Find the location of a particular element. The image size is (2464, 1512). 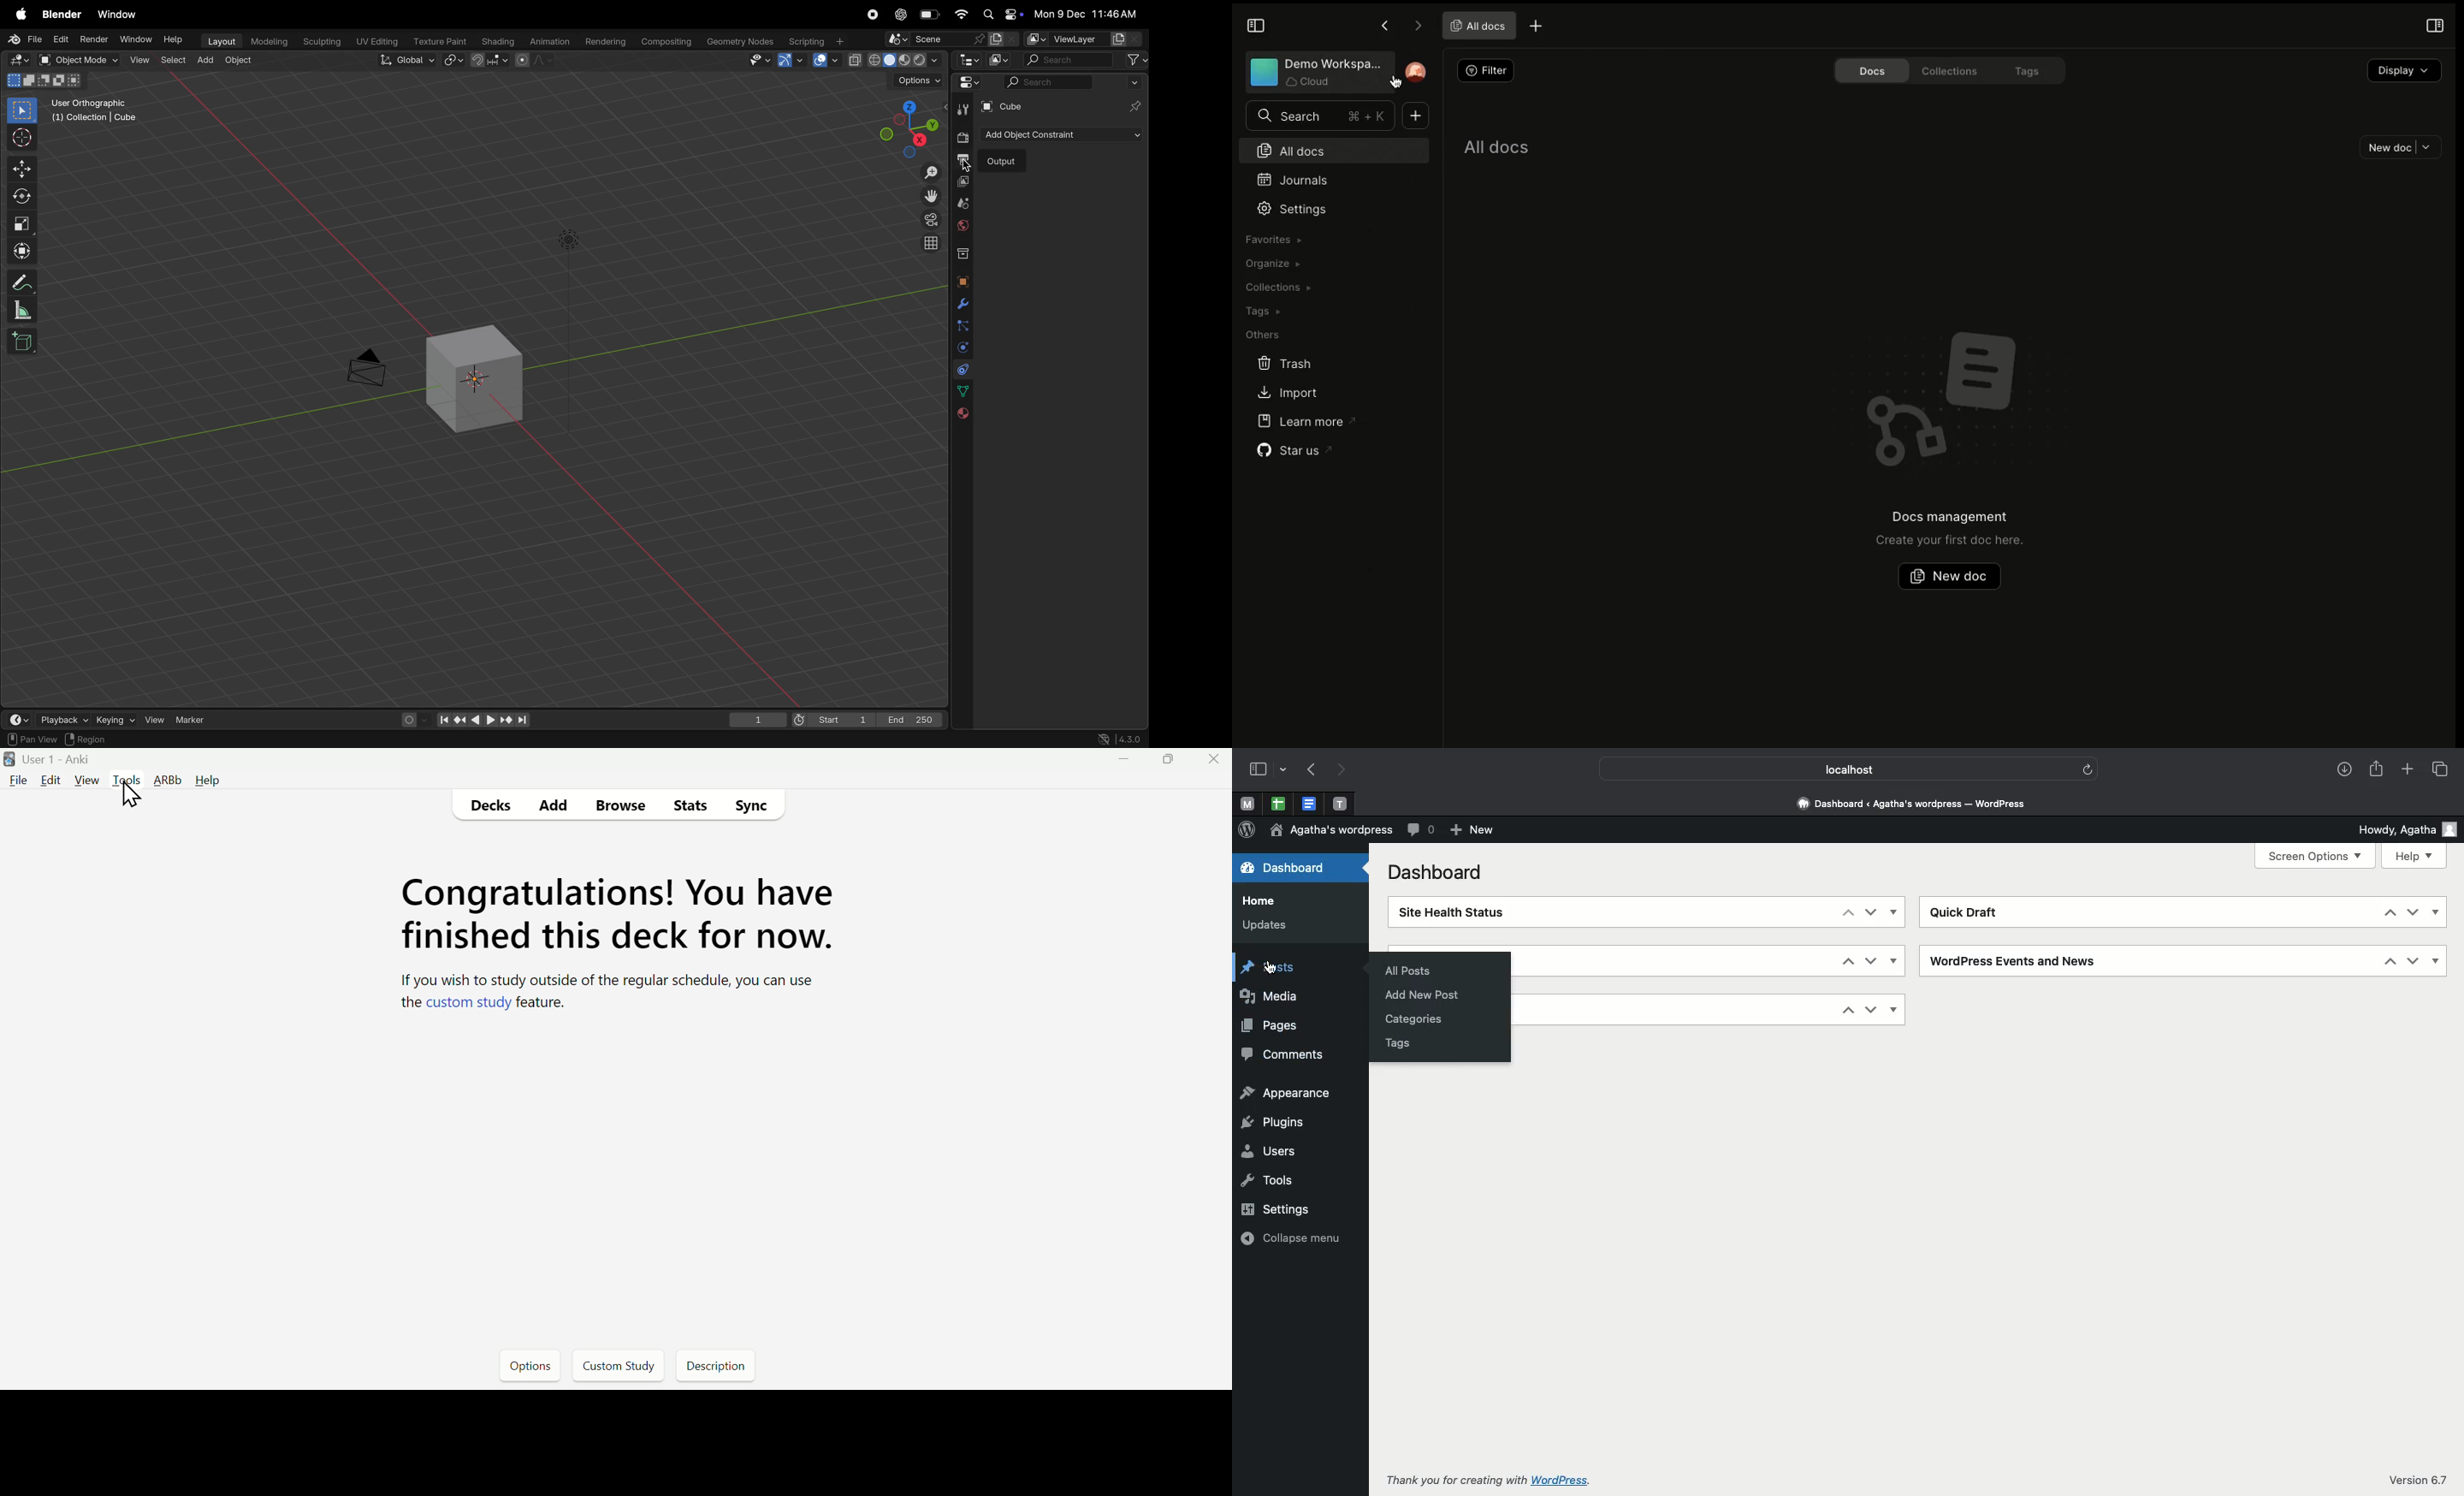

Tags is located at coordinates (2036, 71).